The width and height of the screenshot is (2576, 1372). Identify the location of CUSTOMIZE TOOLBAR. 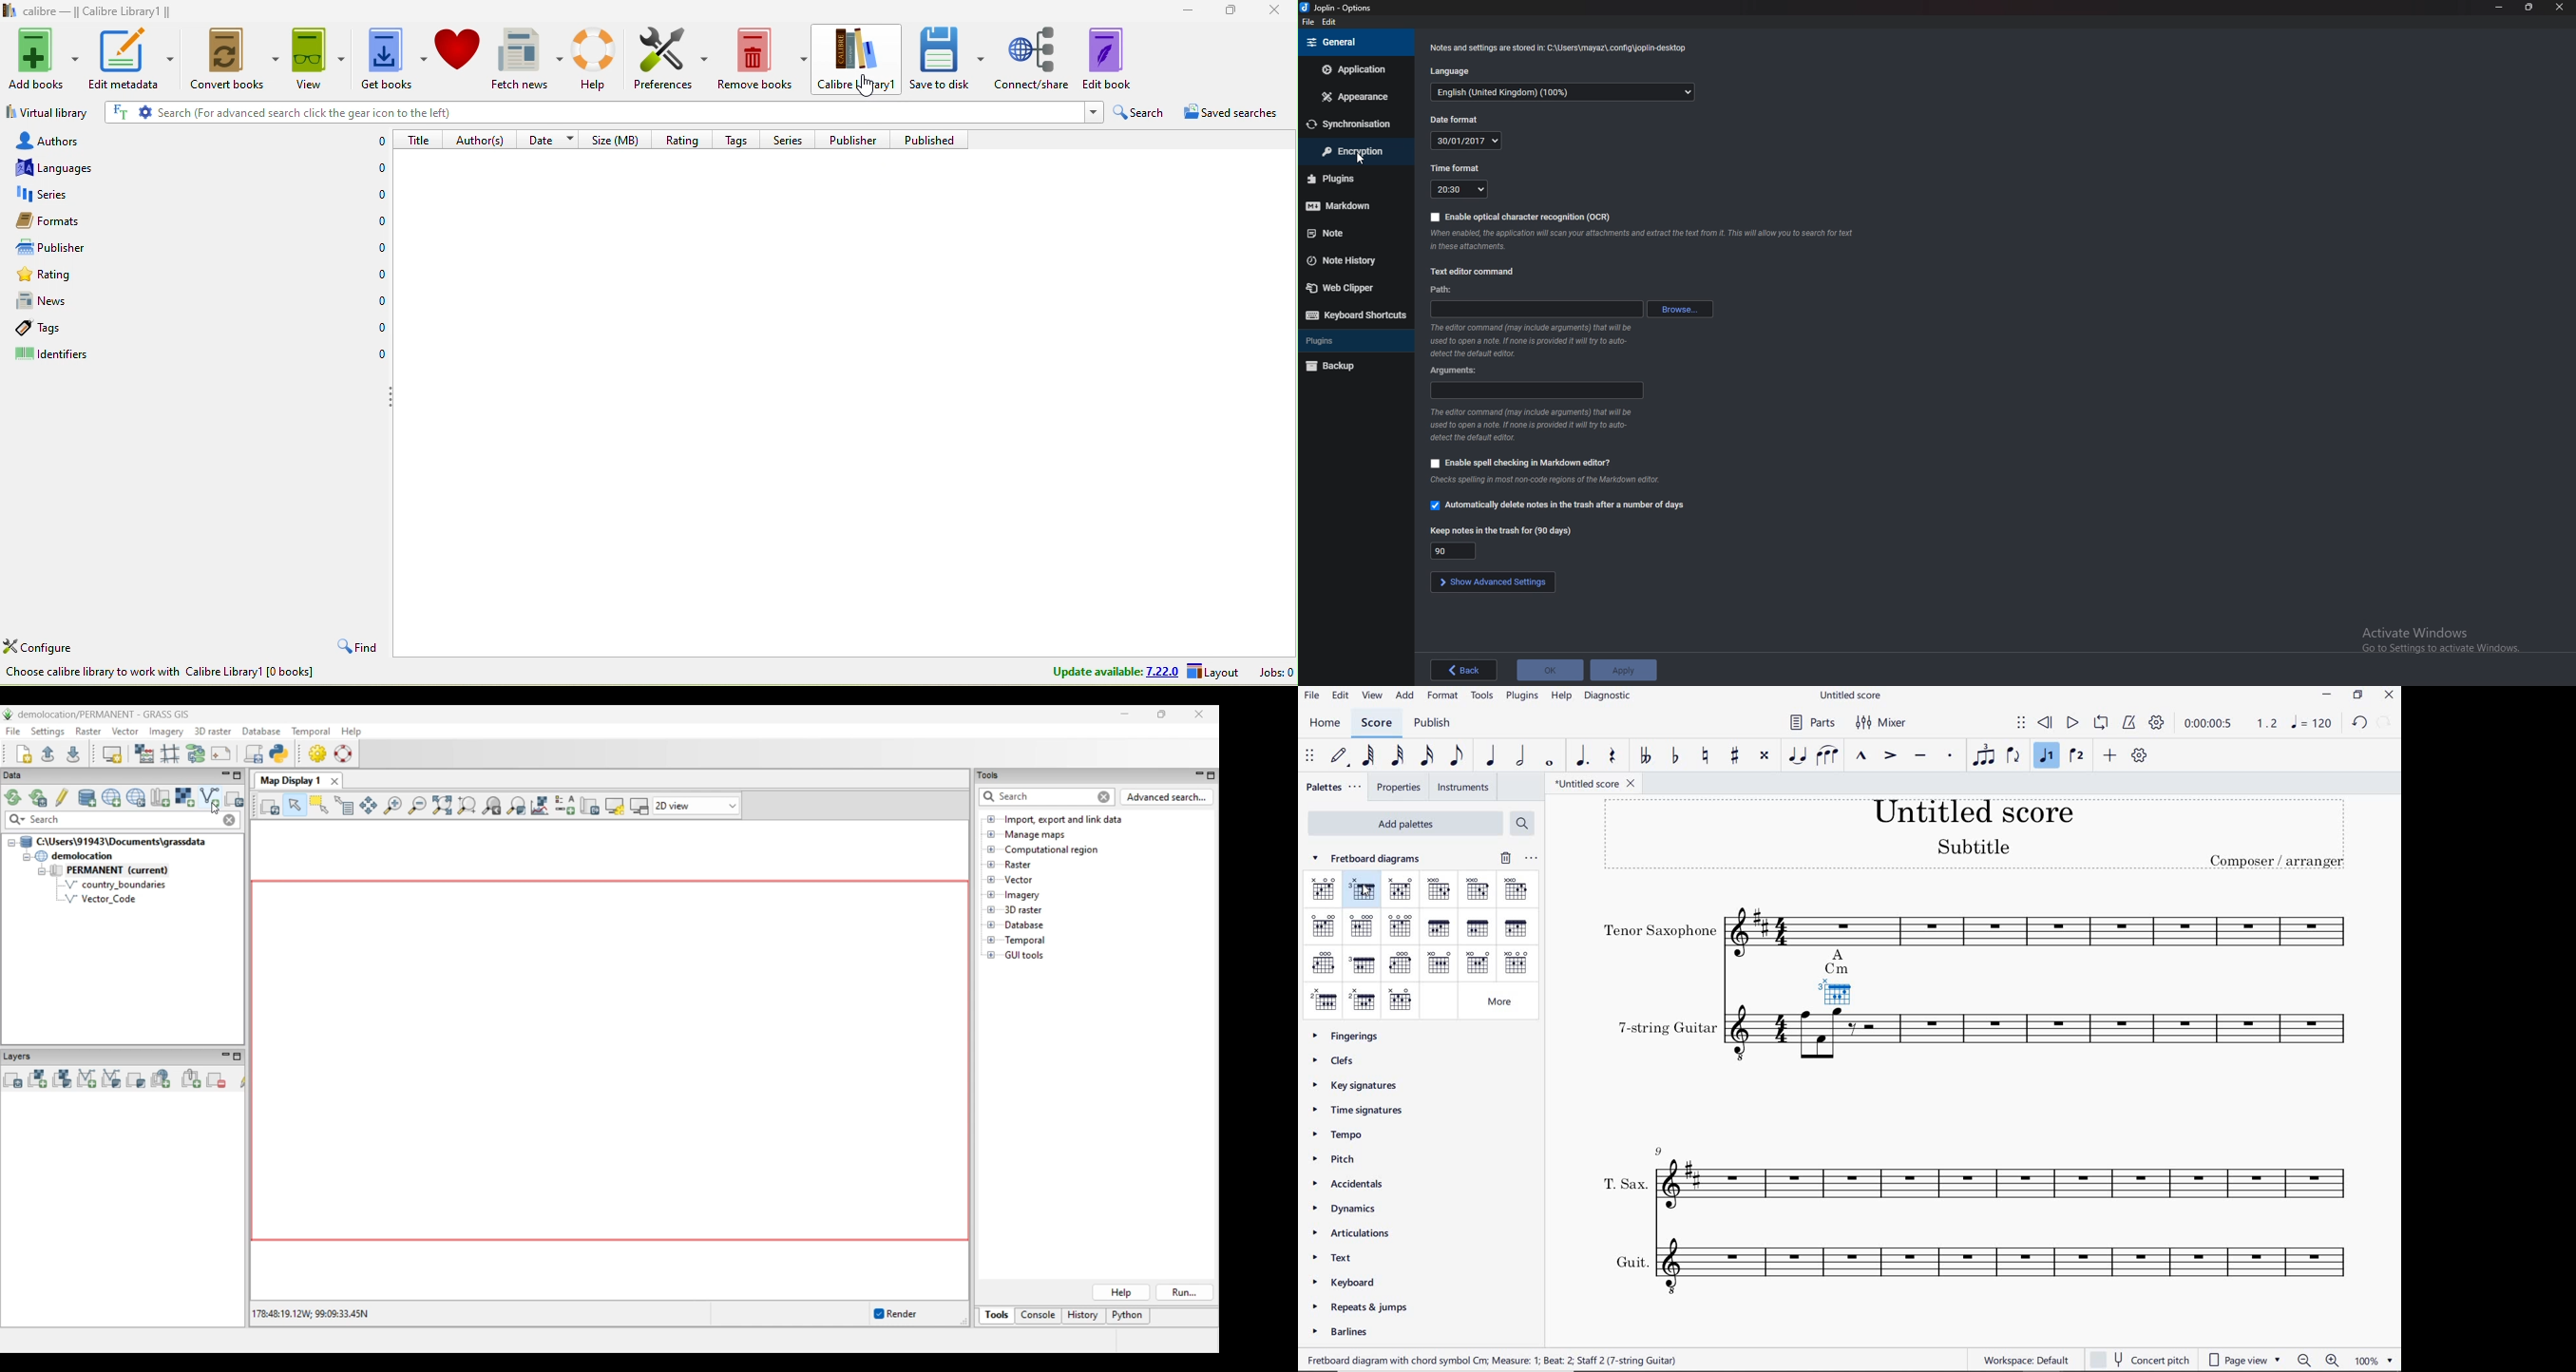
(2138, 756).